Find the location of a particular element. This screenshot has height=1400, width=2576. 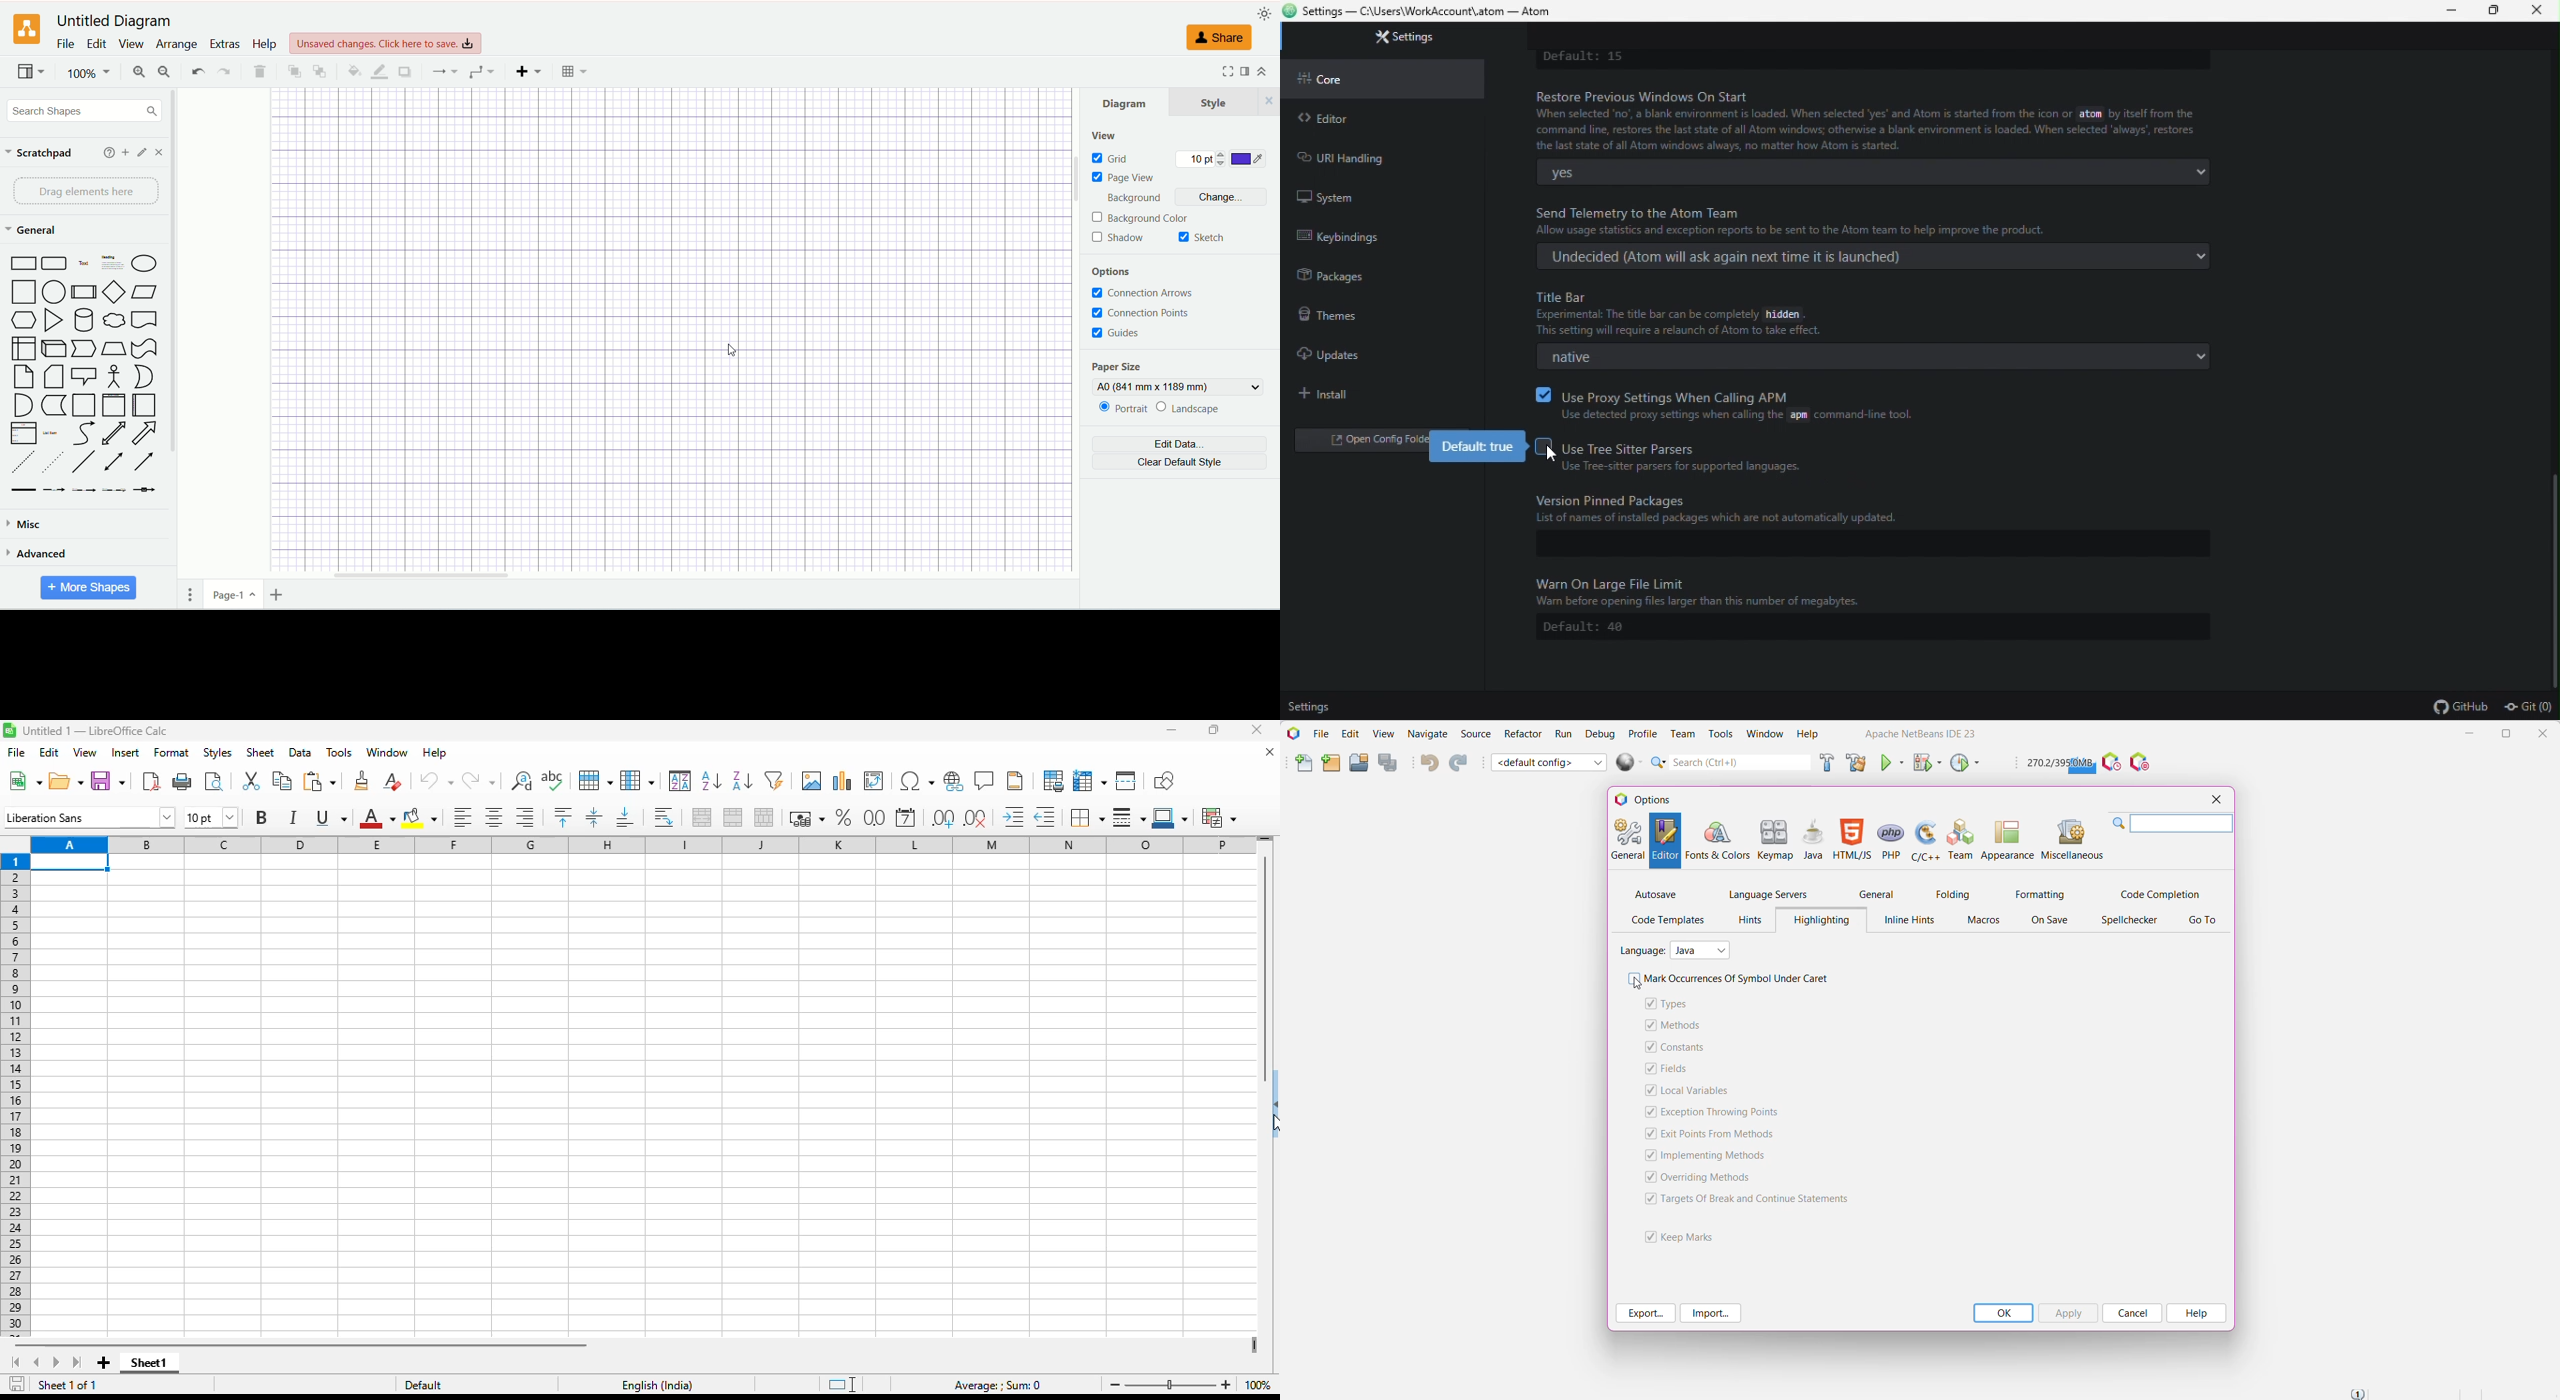

insert comment is located at coordinates (985, 780).